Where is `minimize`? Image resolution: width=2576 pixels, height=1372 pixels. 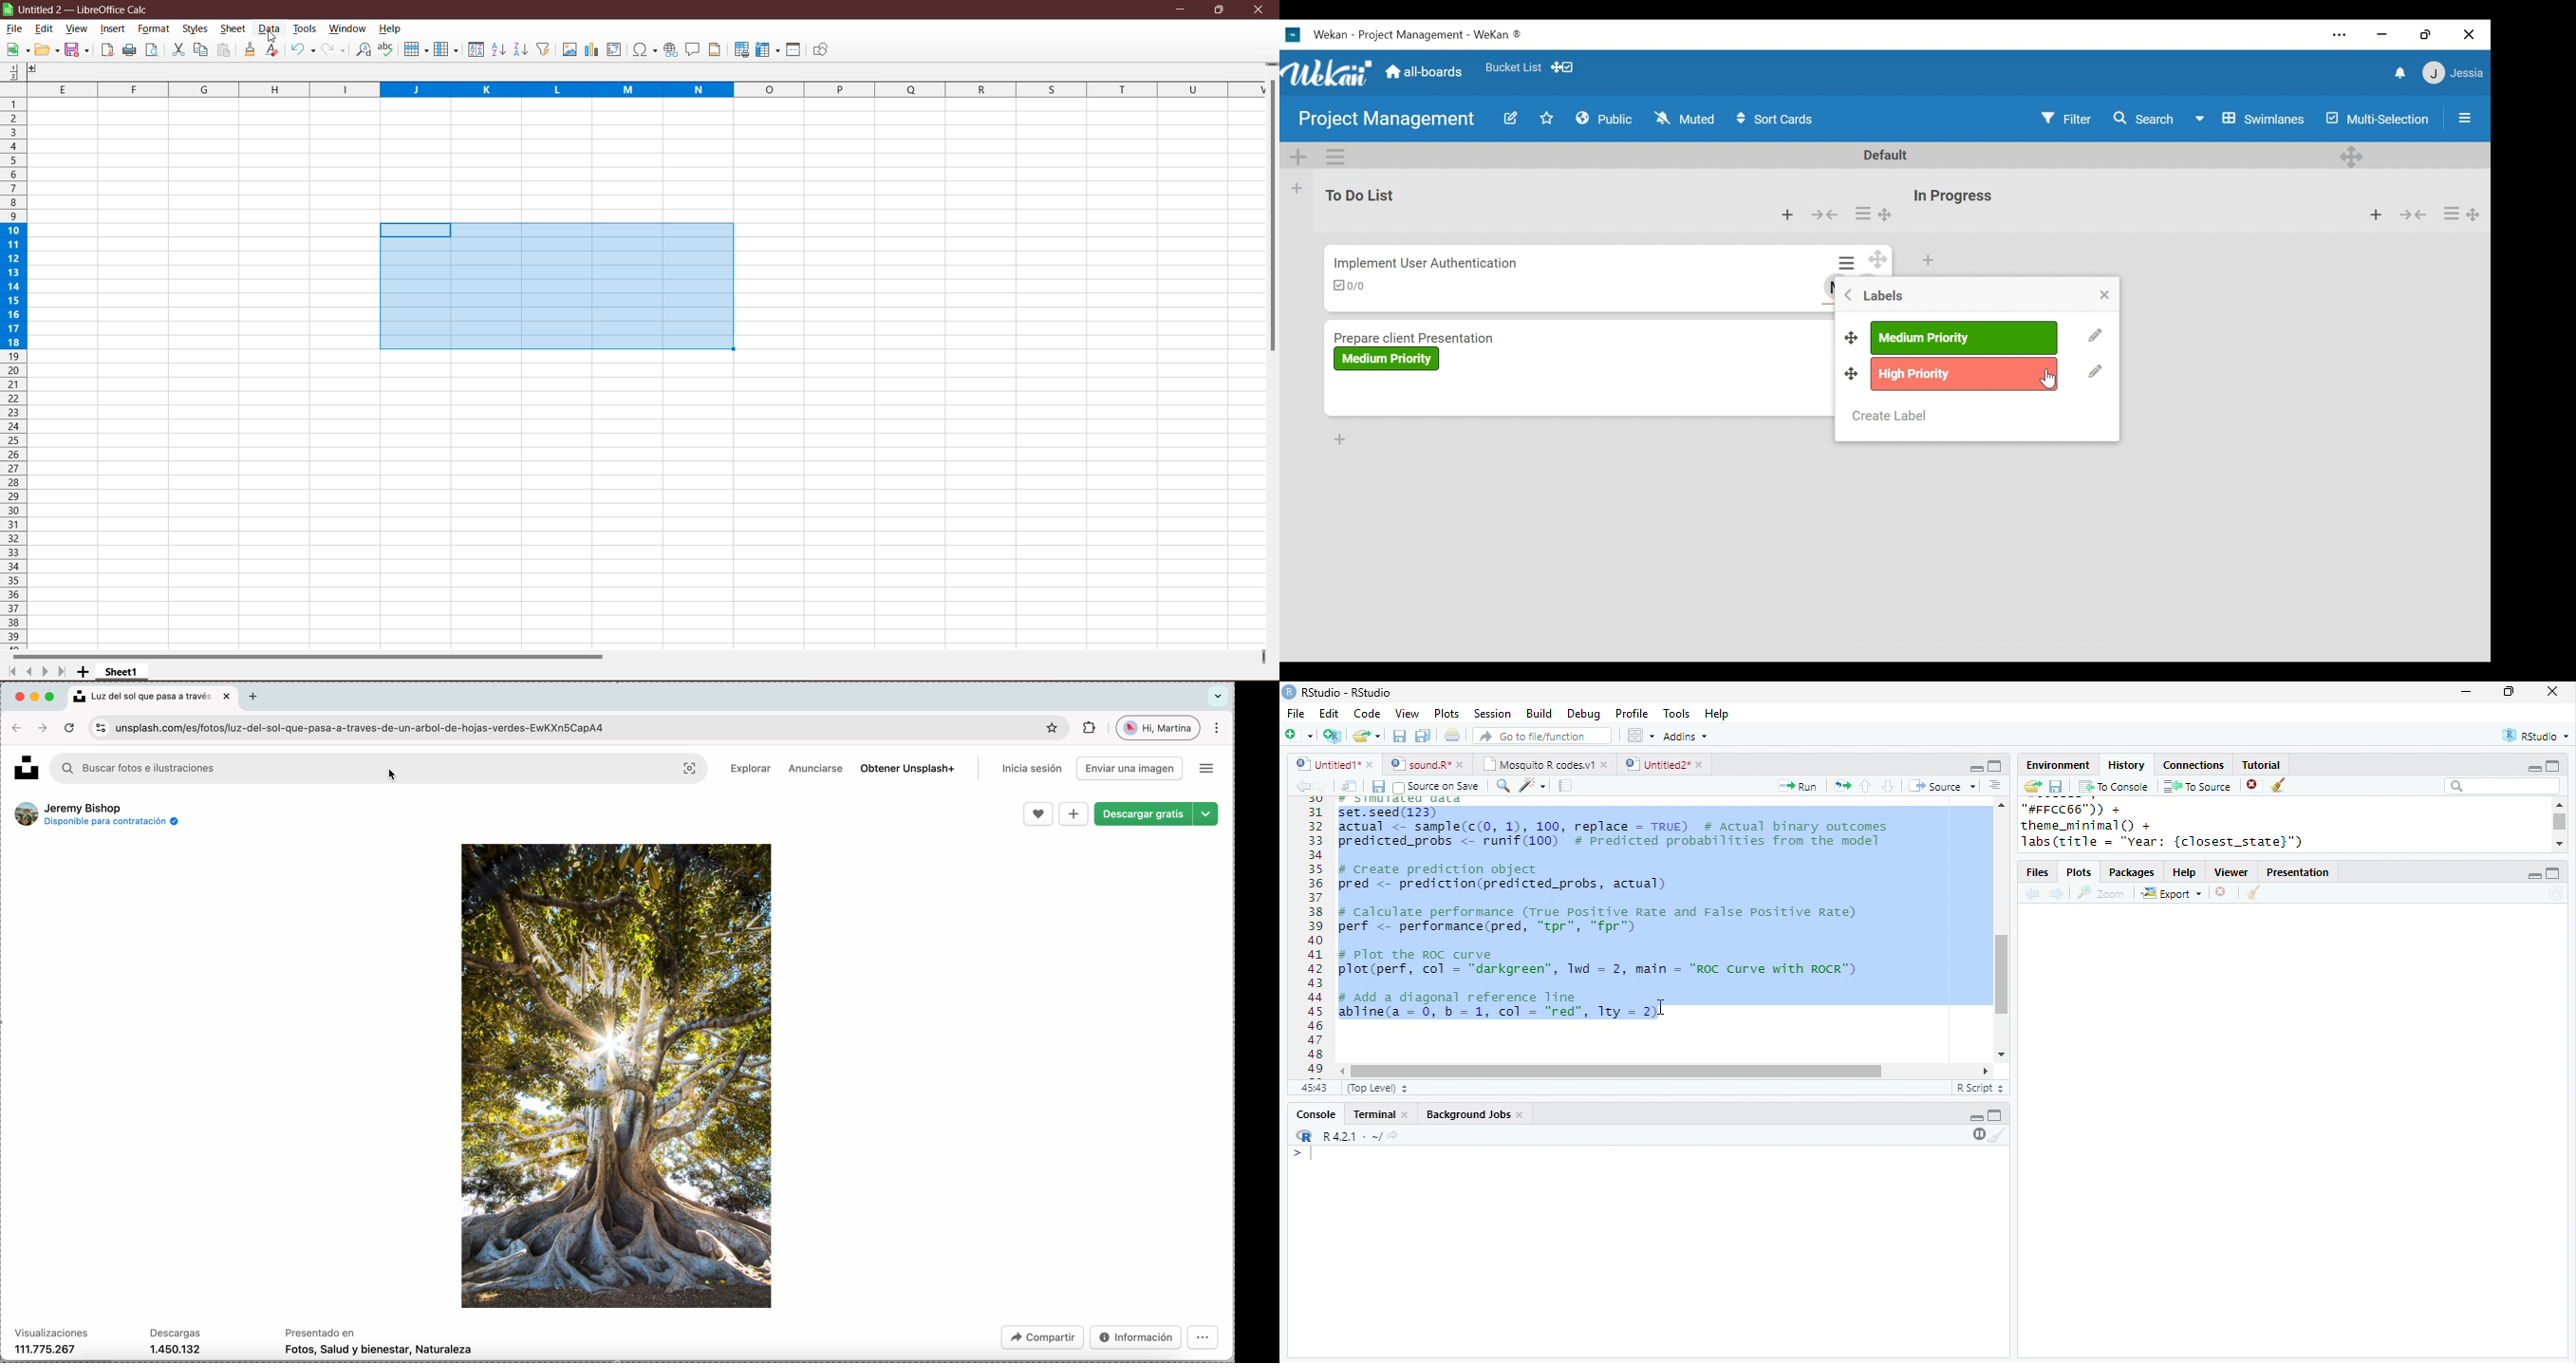 minimize is located at coordinates (36, 697).